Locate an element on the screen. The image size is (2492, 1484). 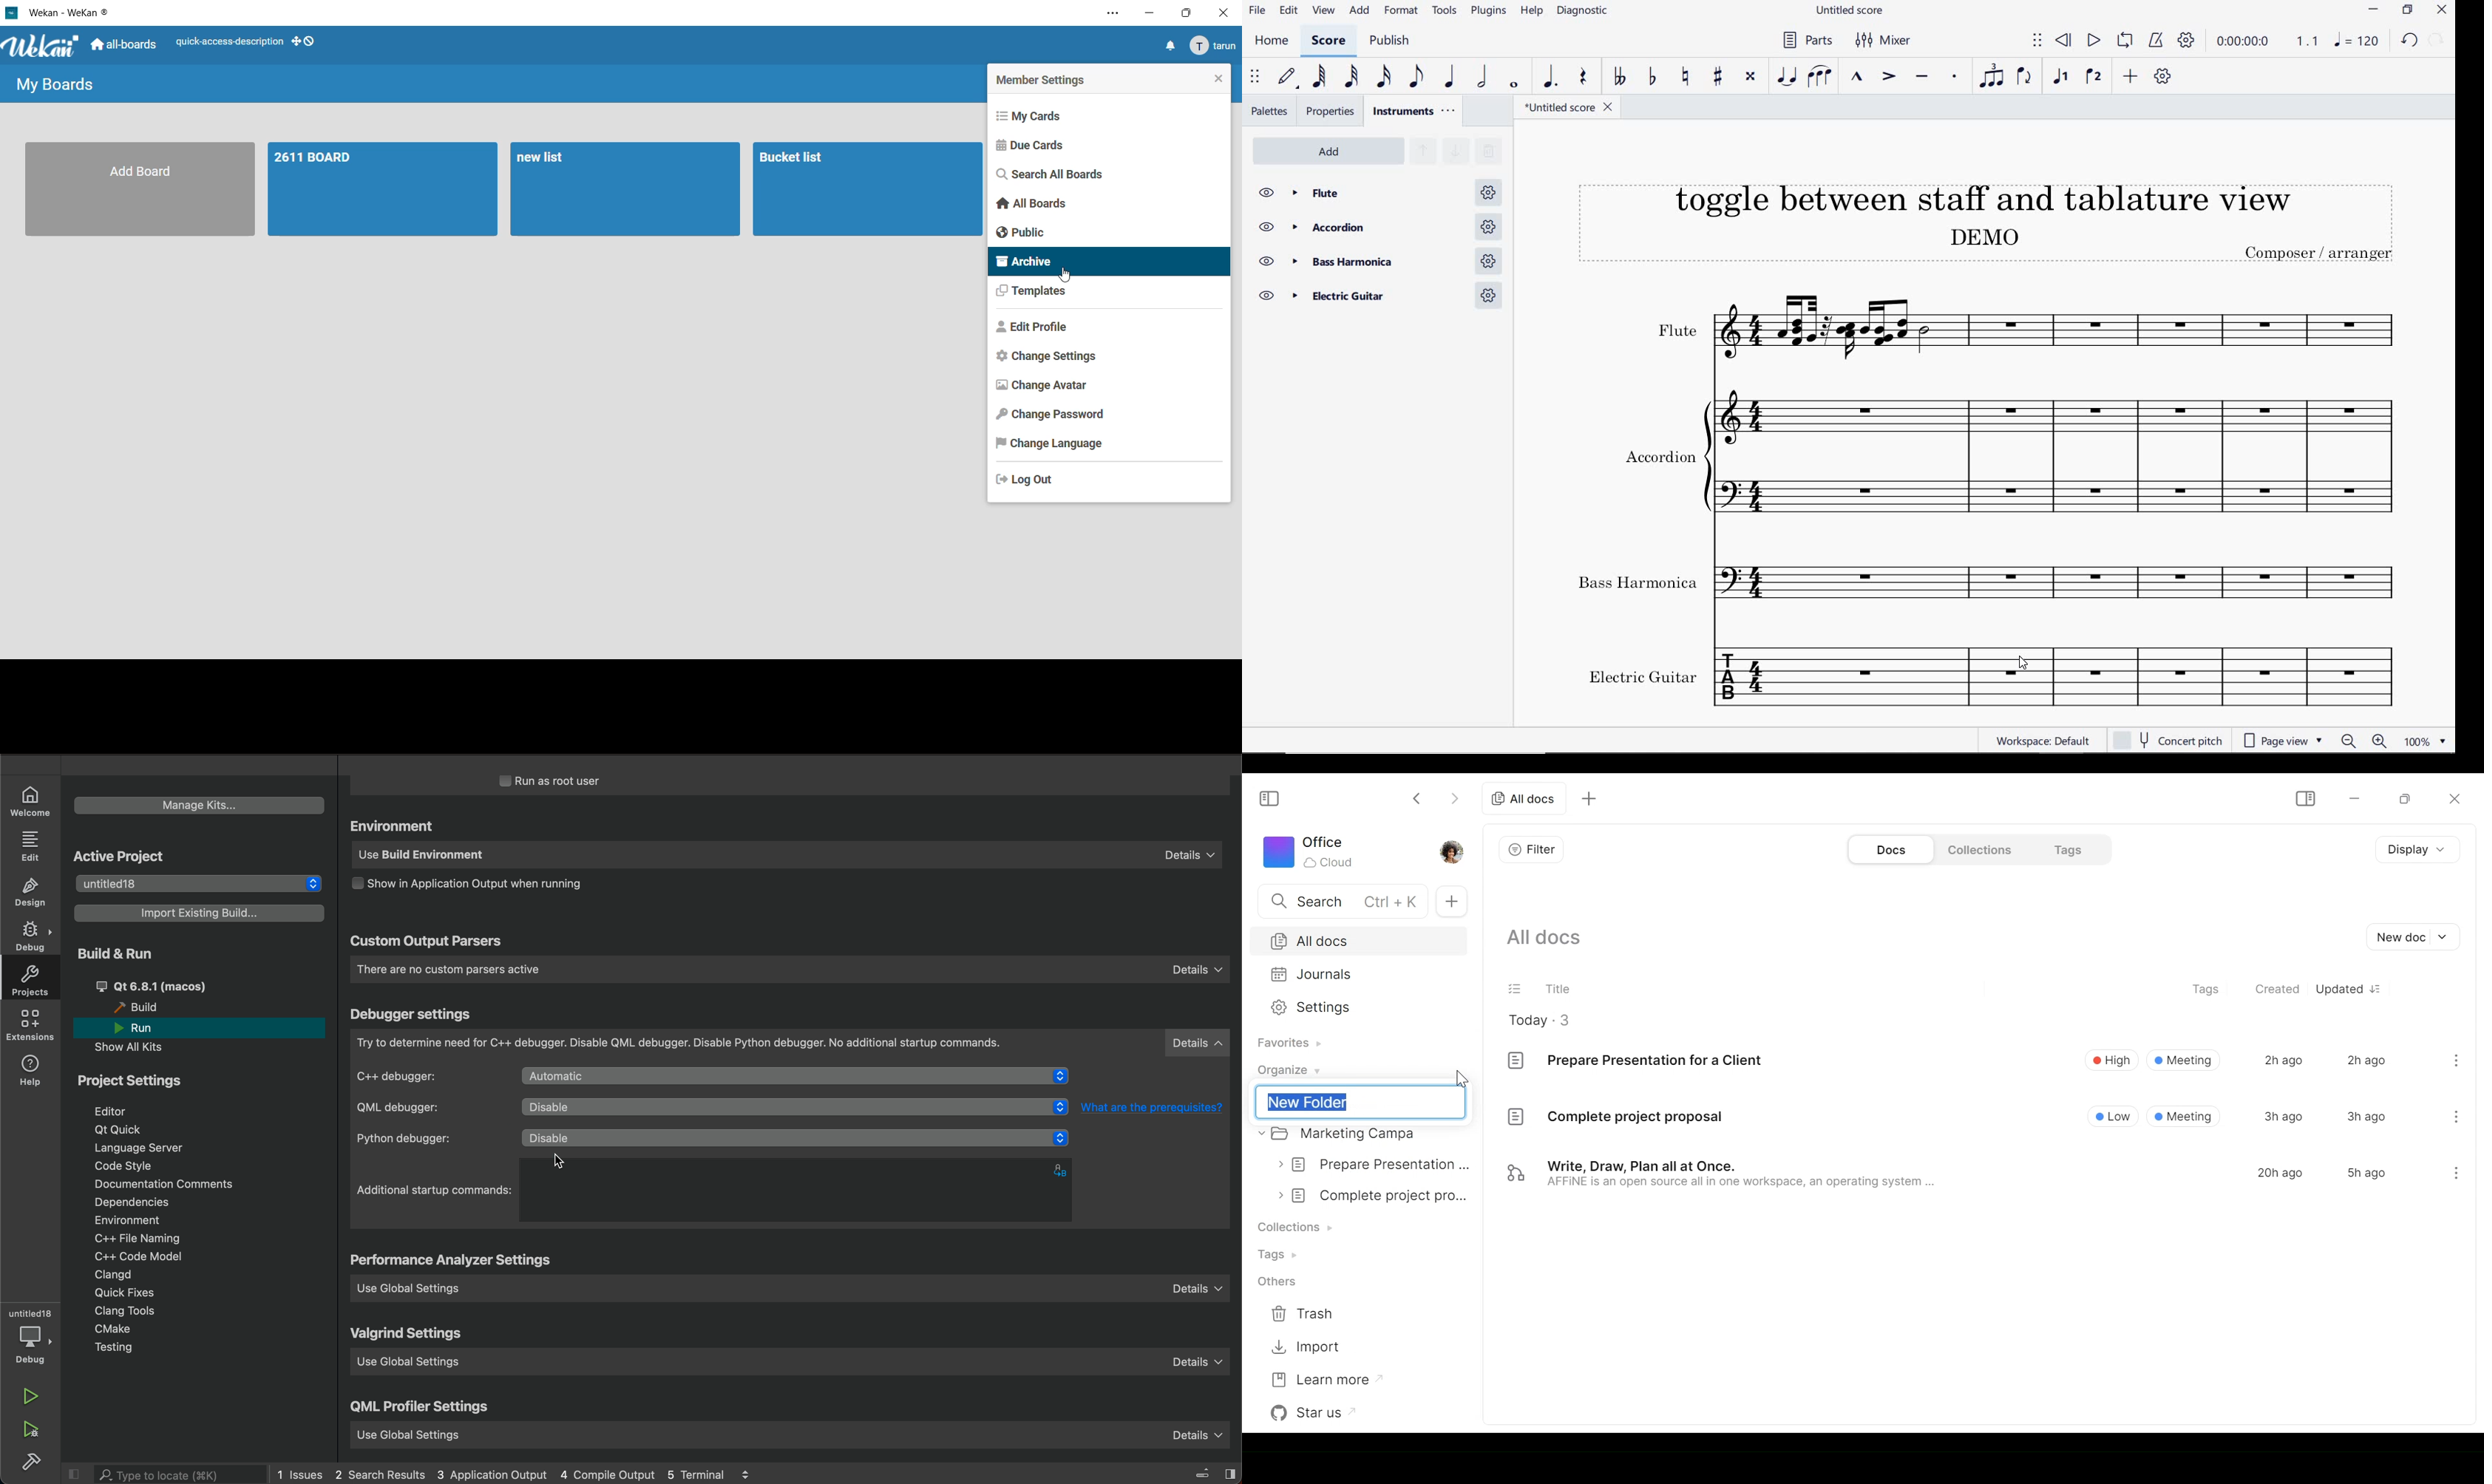
16th note is located at coordinates (1384, 77).